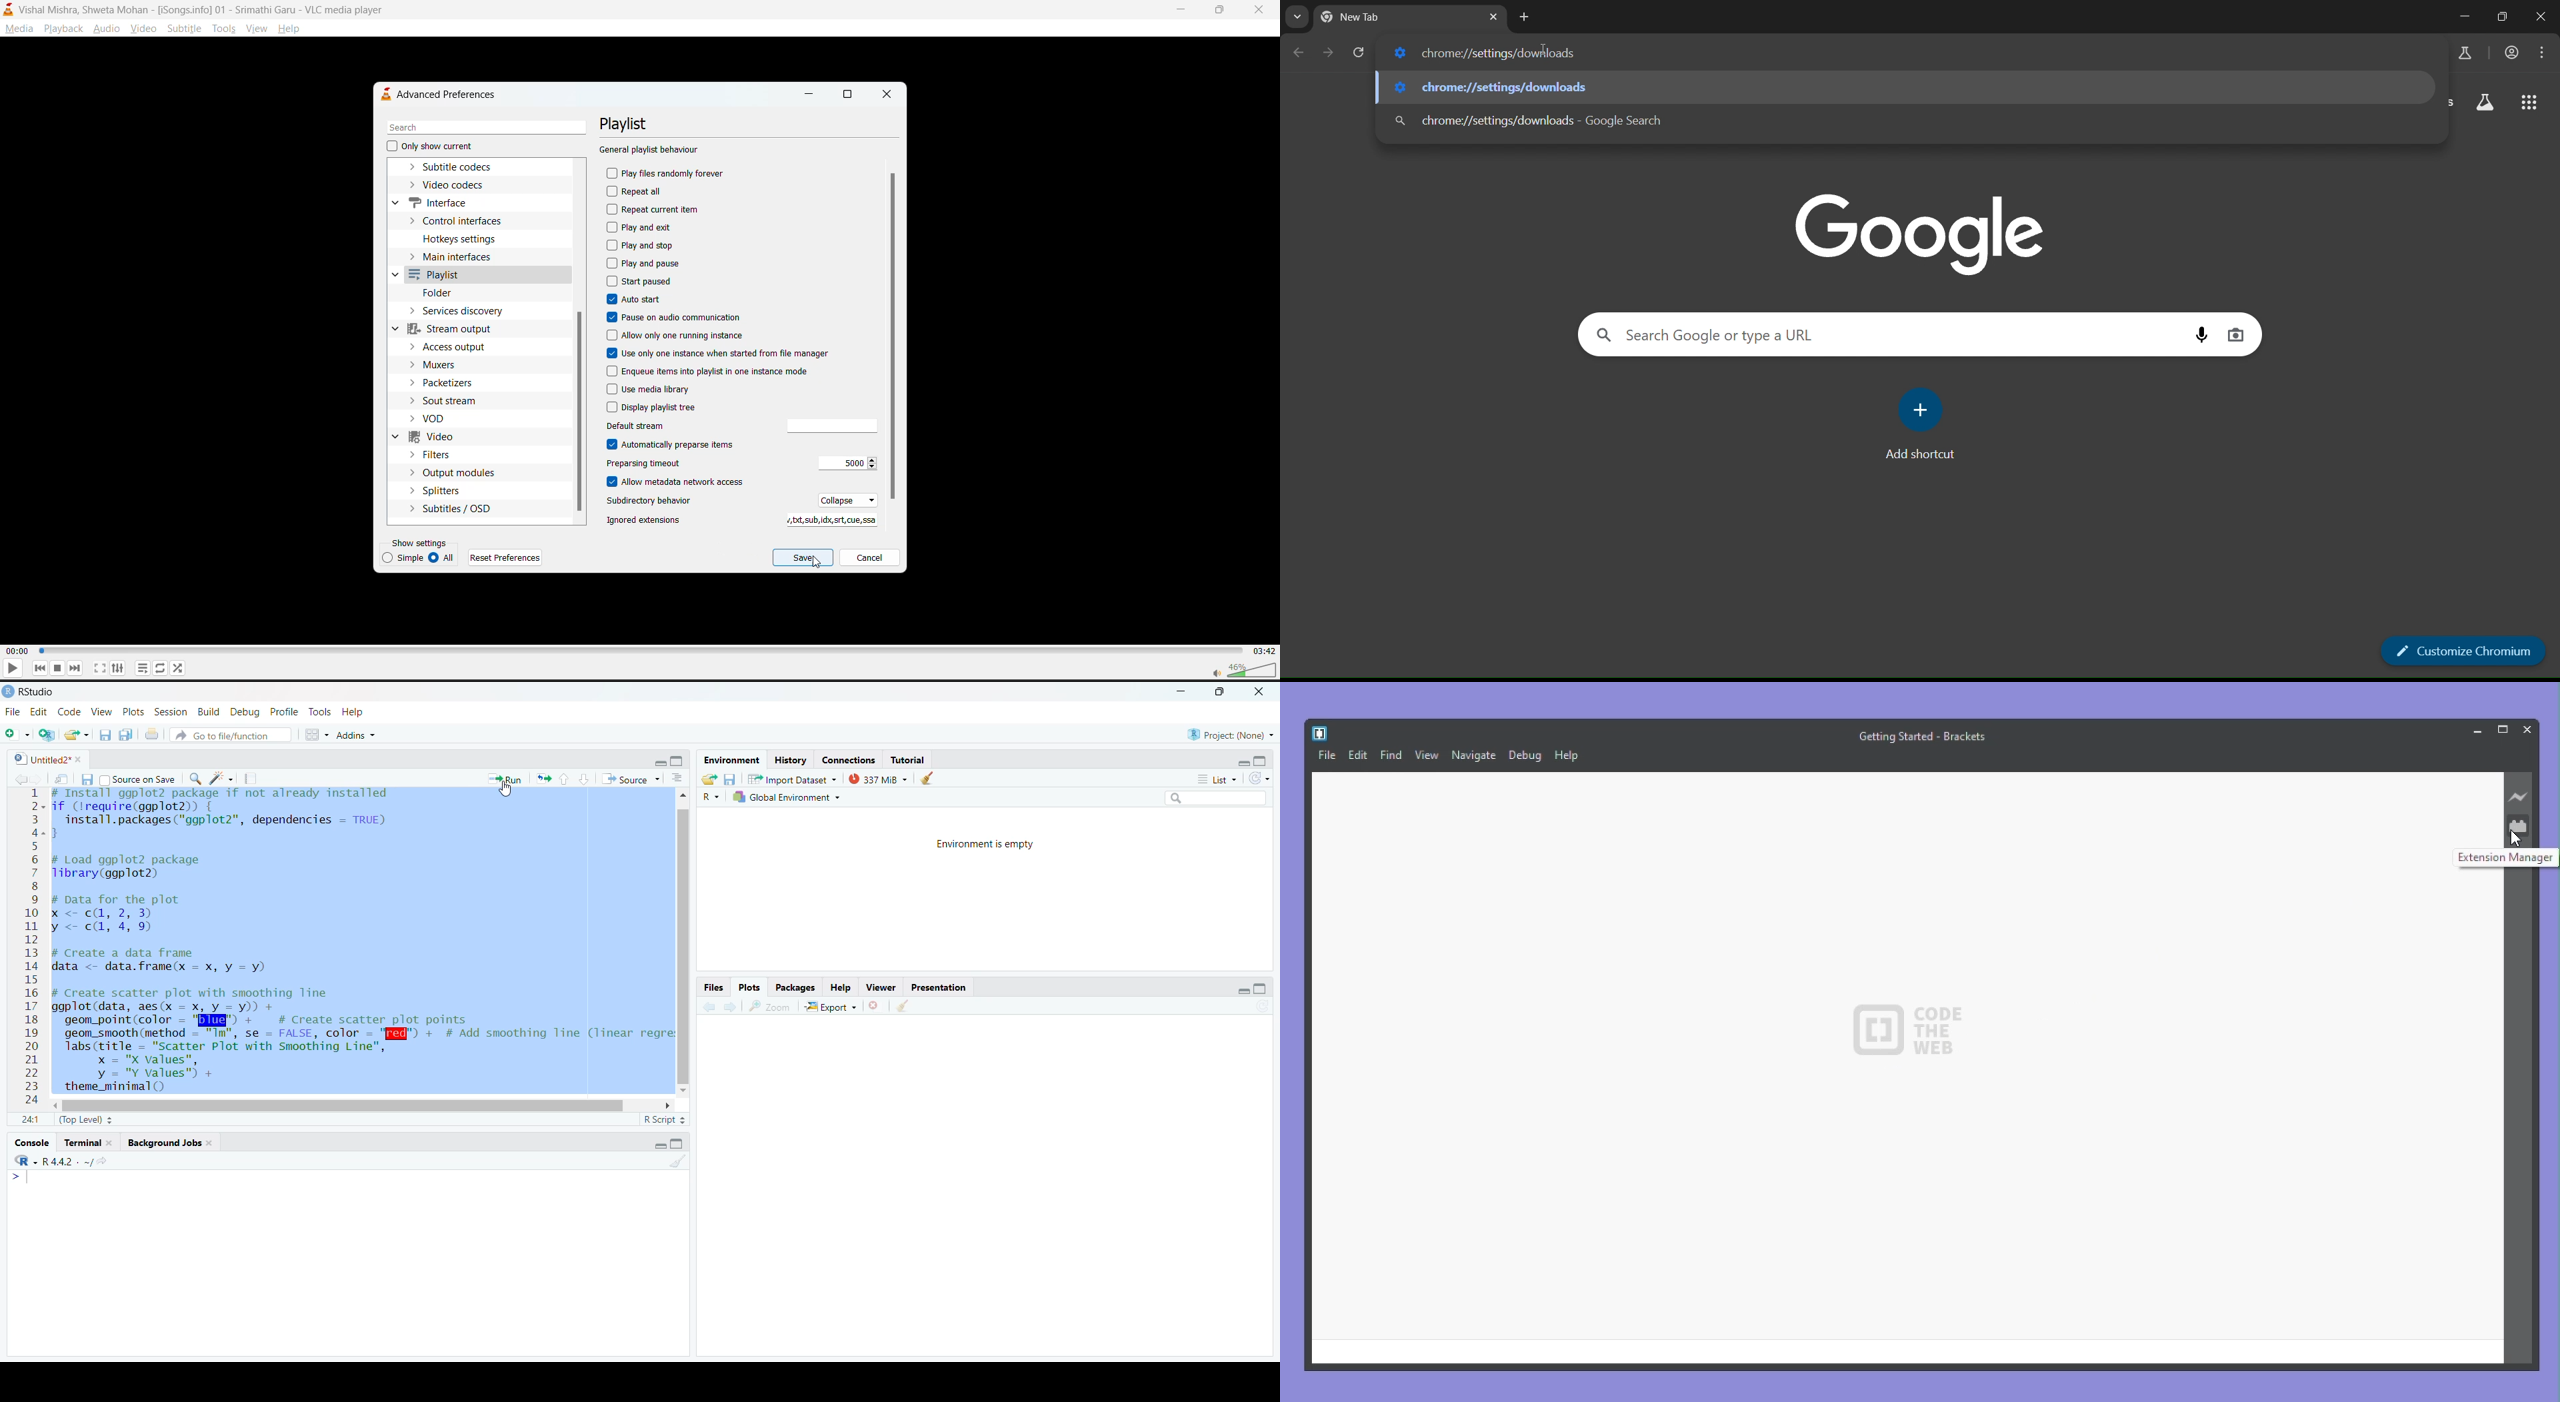 This screenshot has height=1428, width=2576. I want to click on Close, so click(2527, 729).